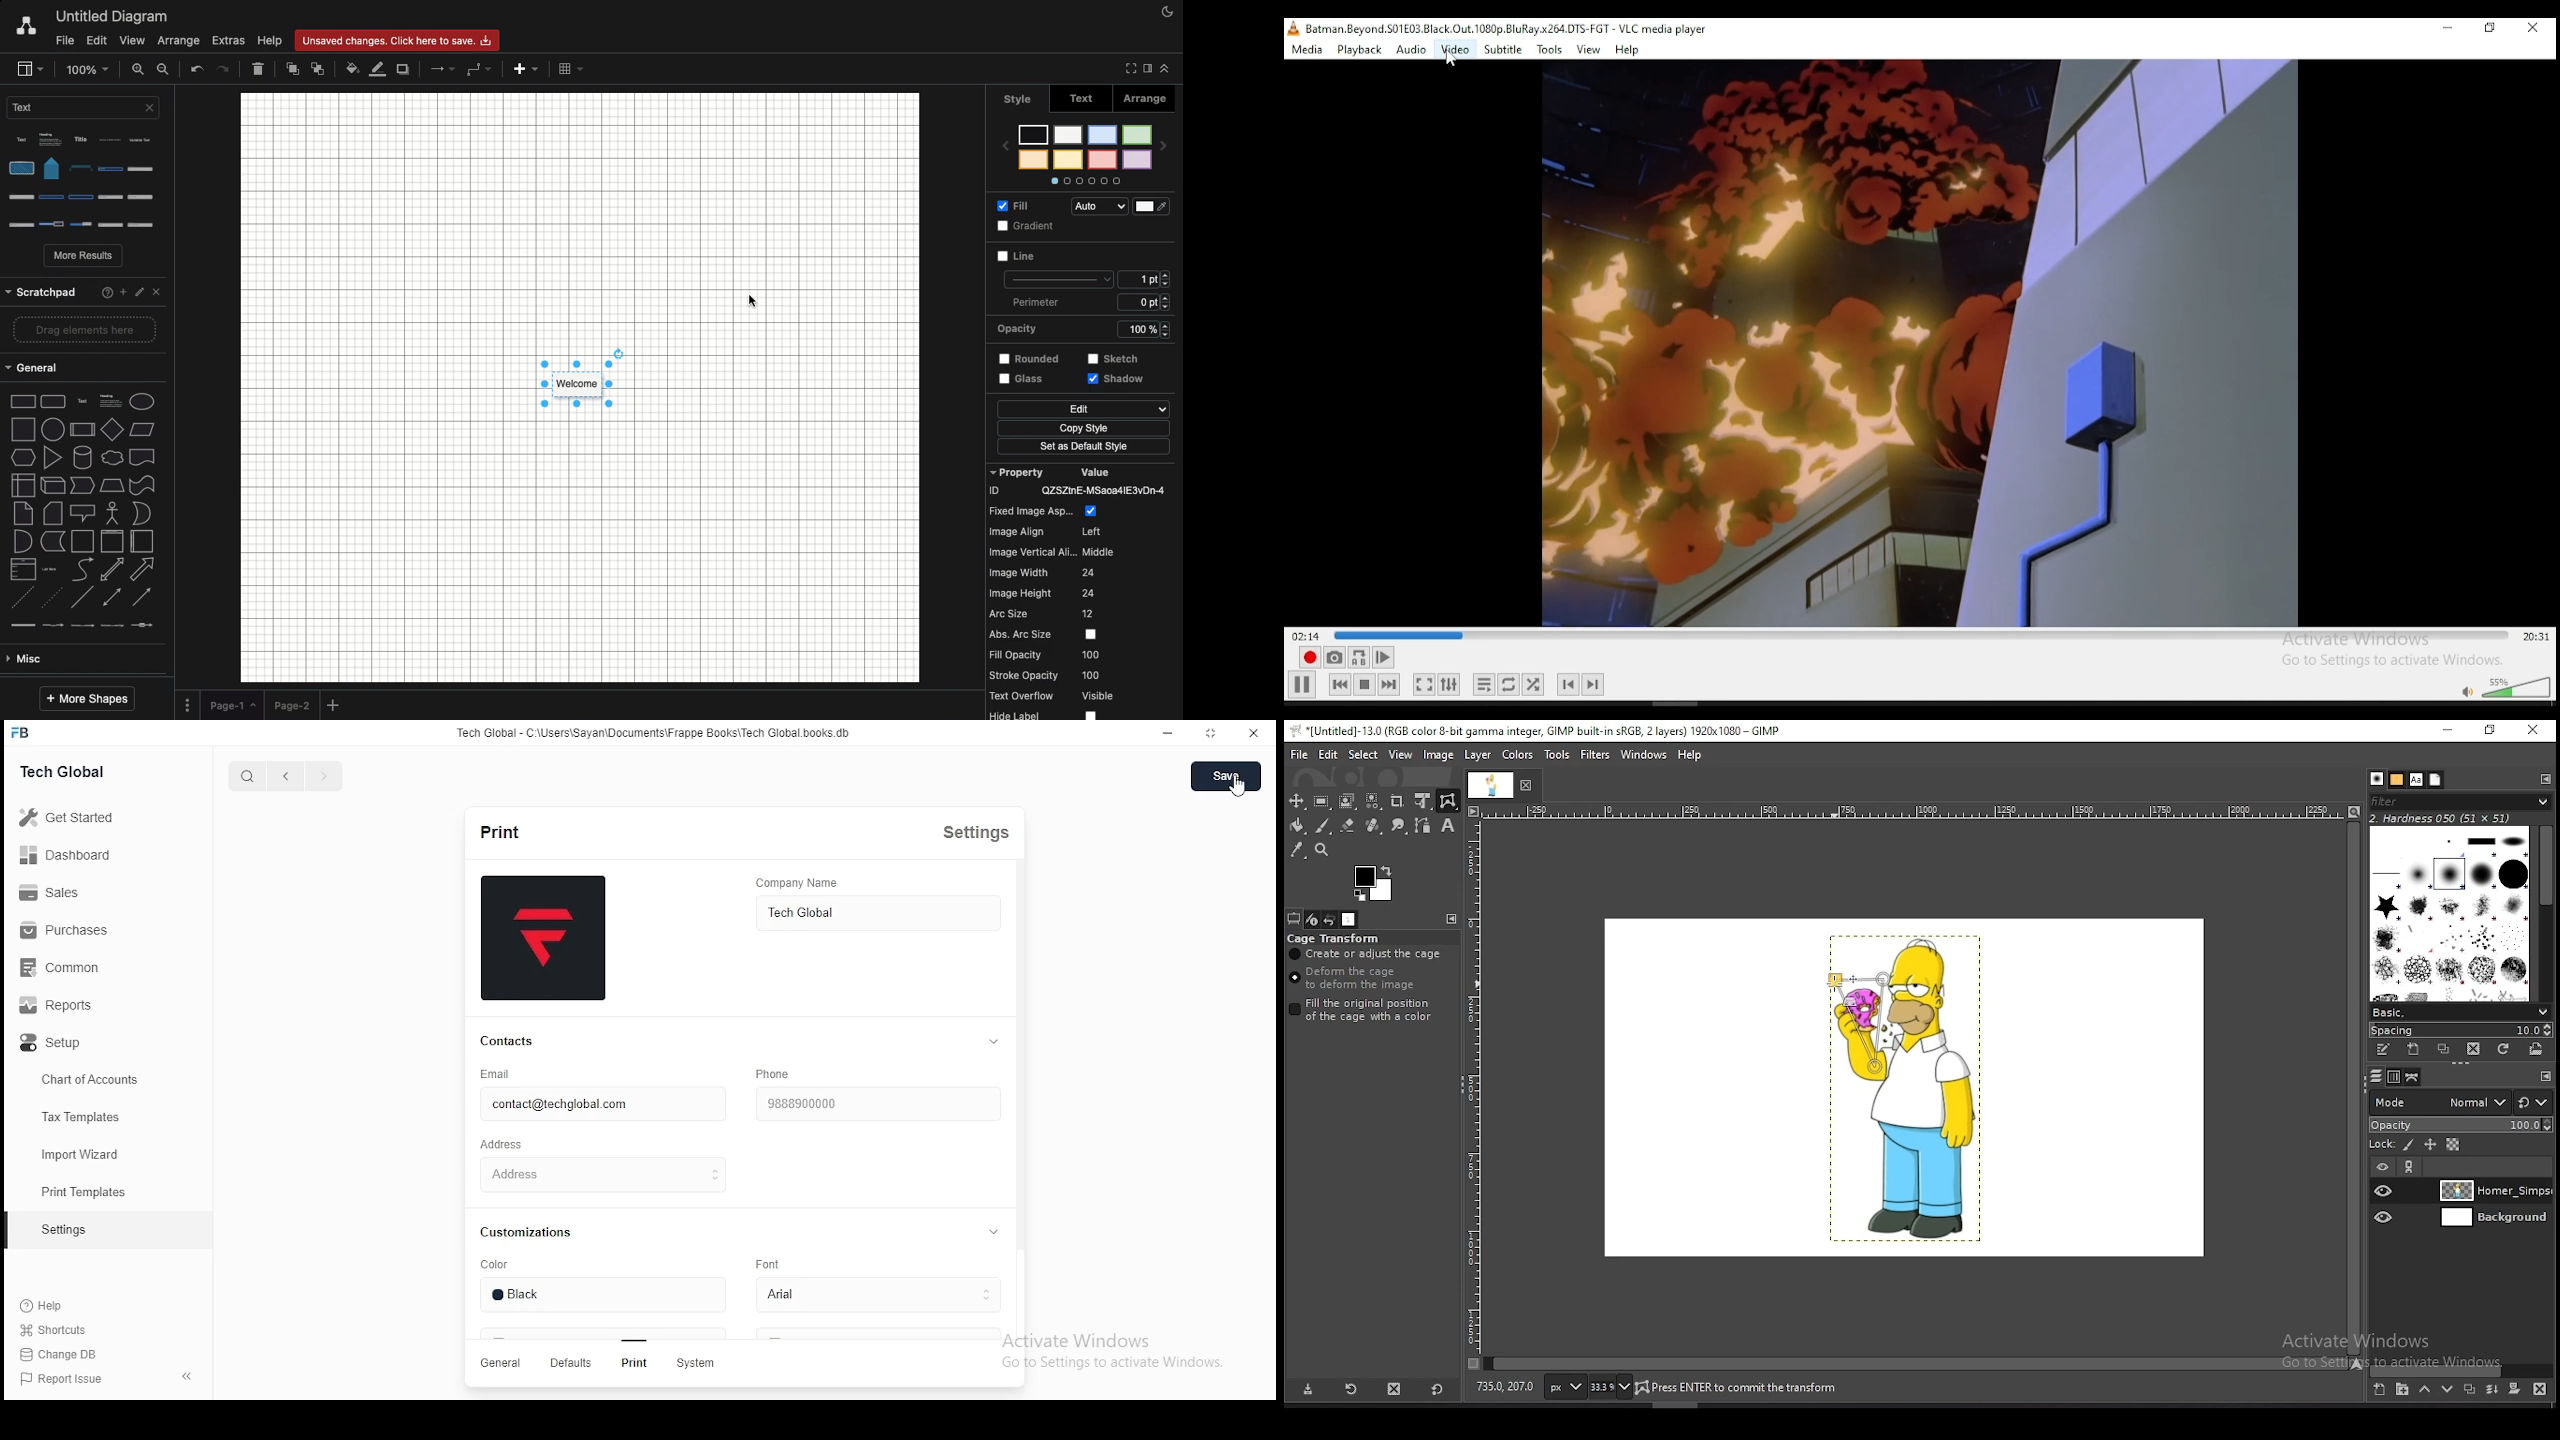  Describe the element at coordinates (536, 1235) in the screenshot. I see `Customizations.` at that location.